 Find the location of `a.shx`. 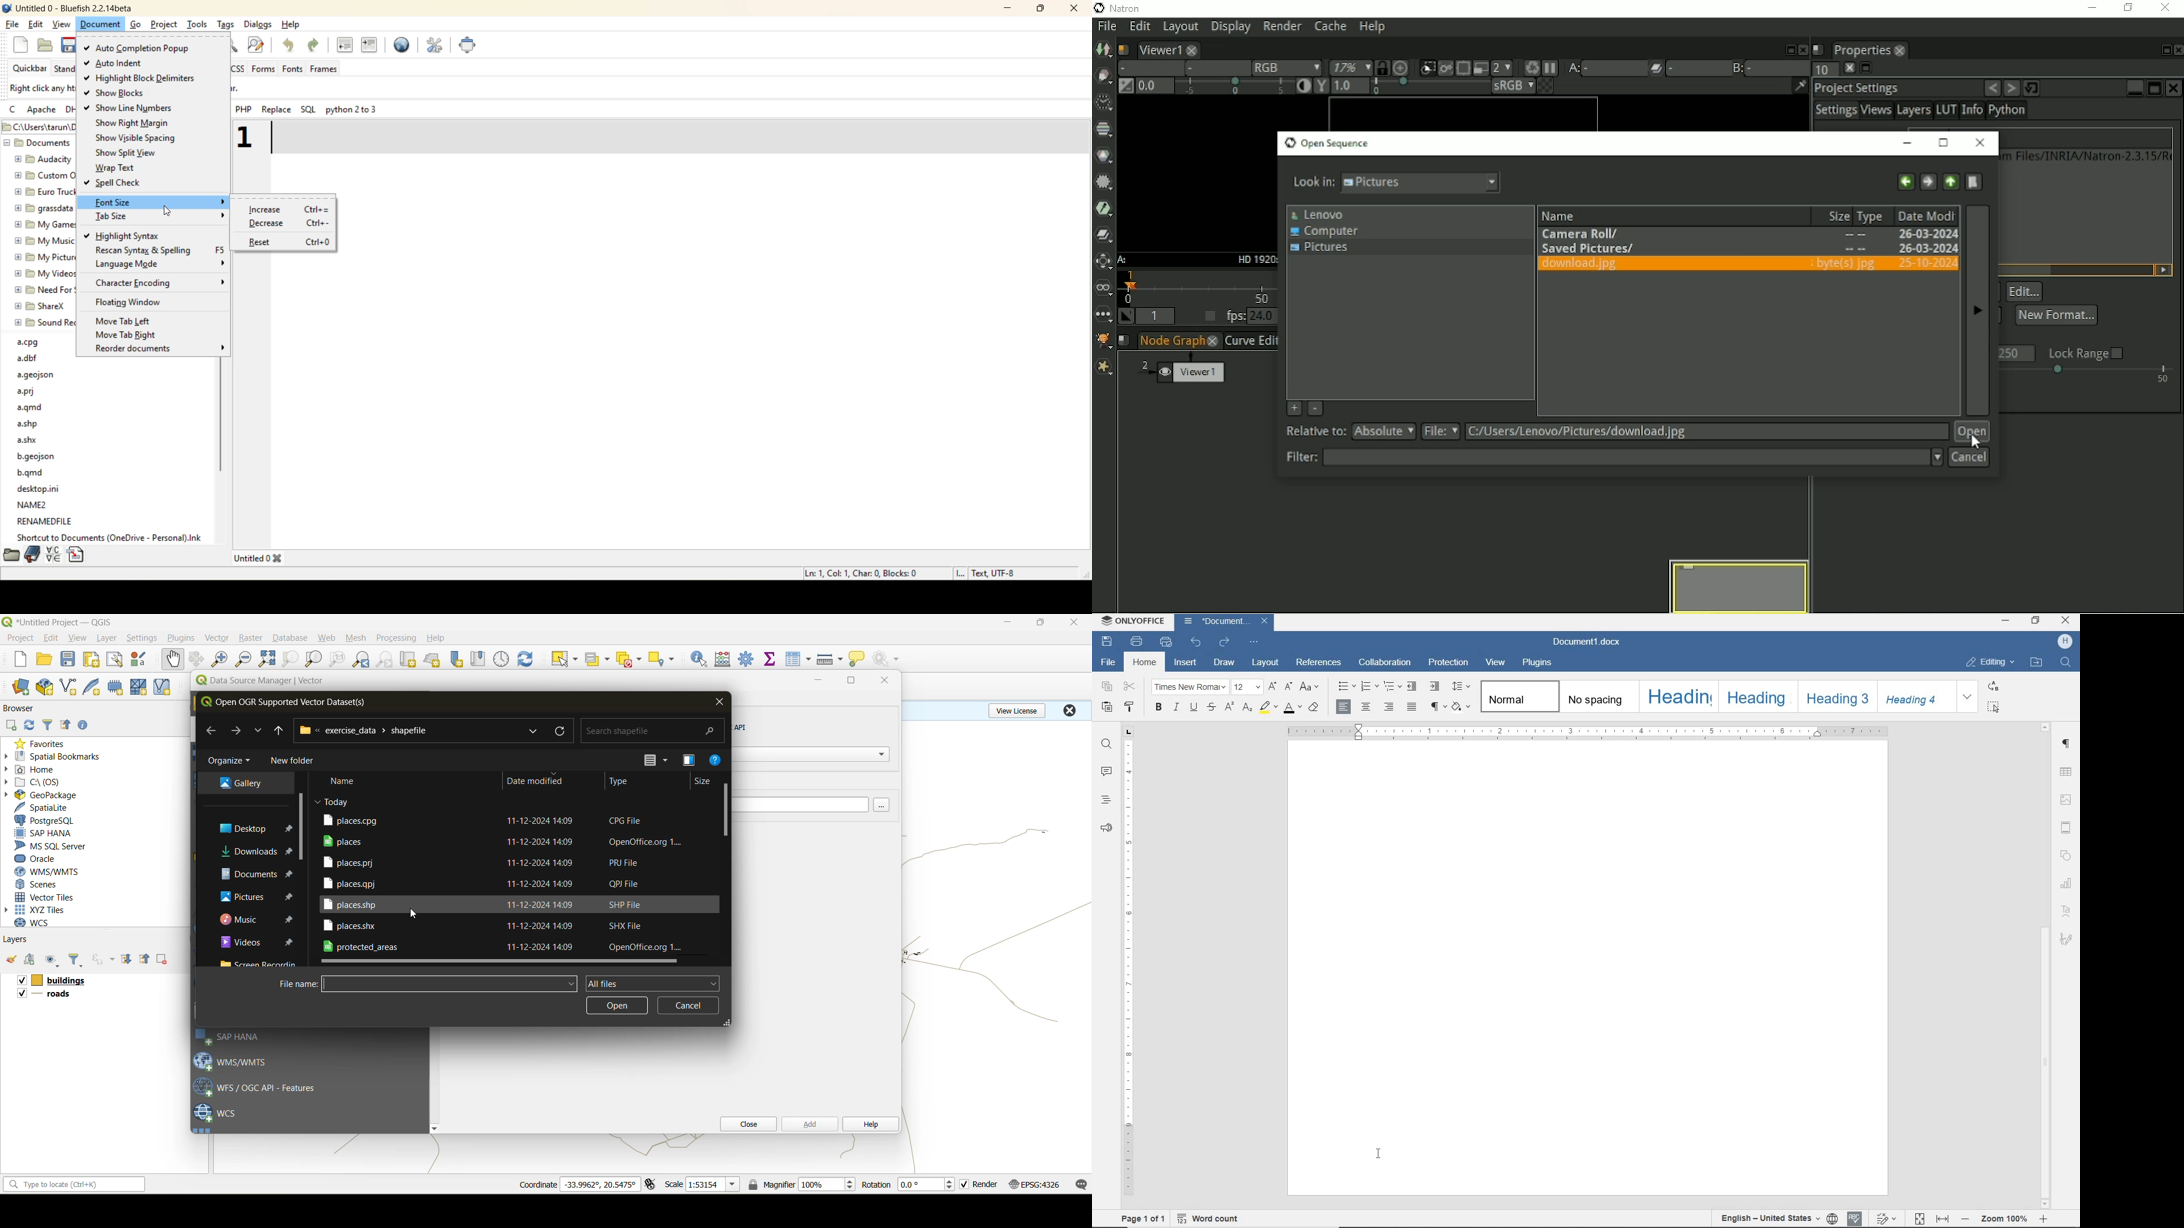

a.shx is located at coordinates (28, 439).